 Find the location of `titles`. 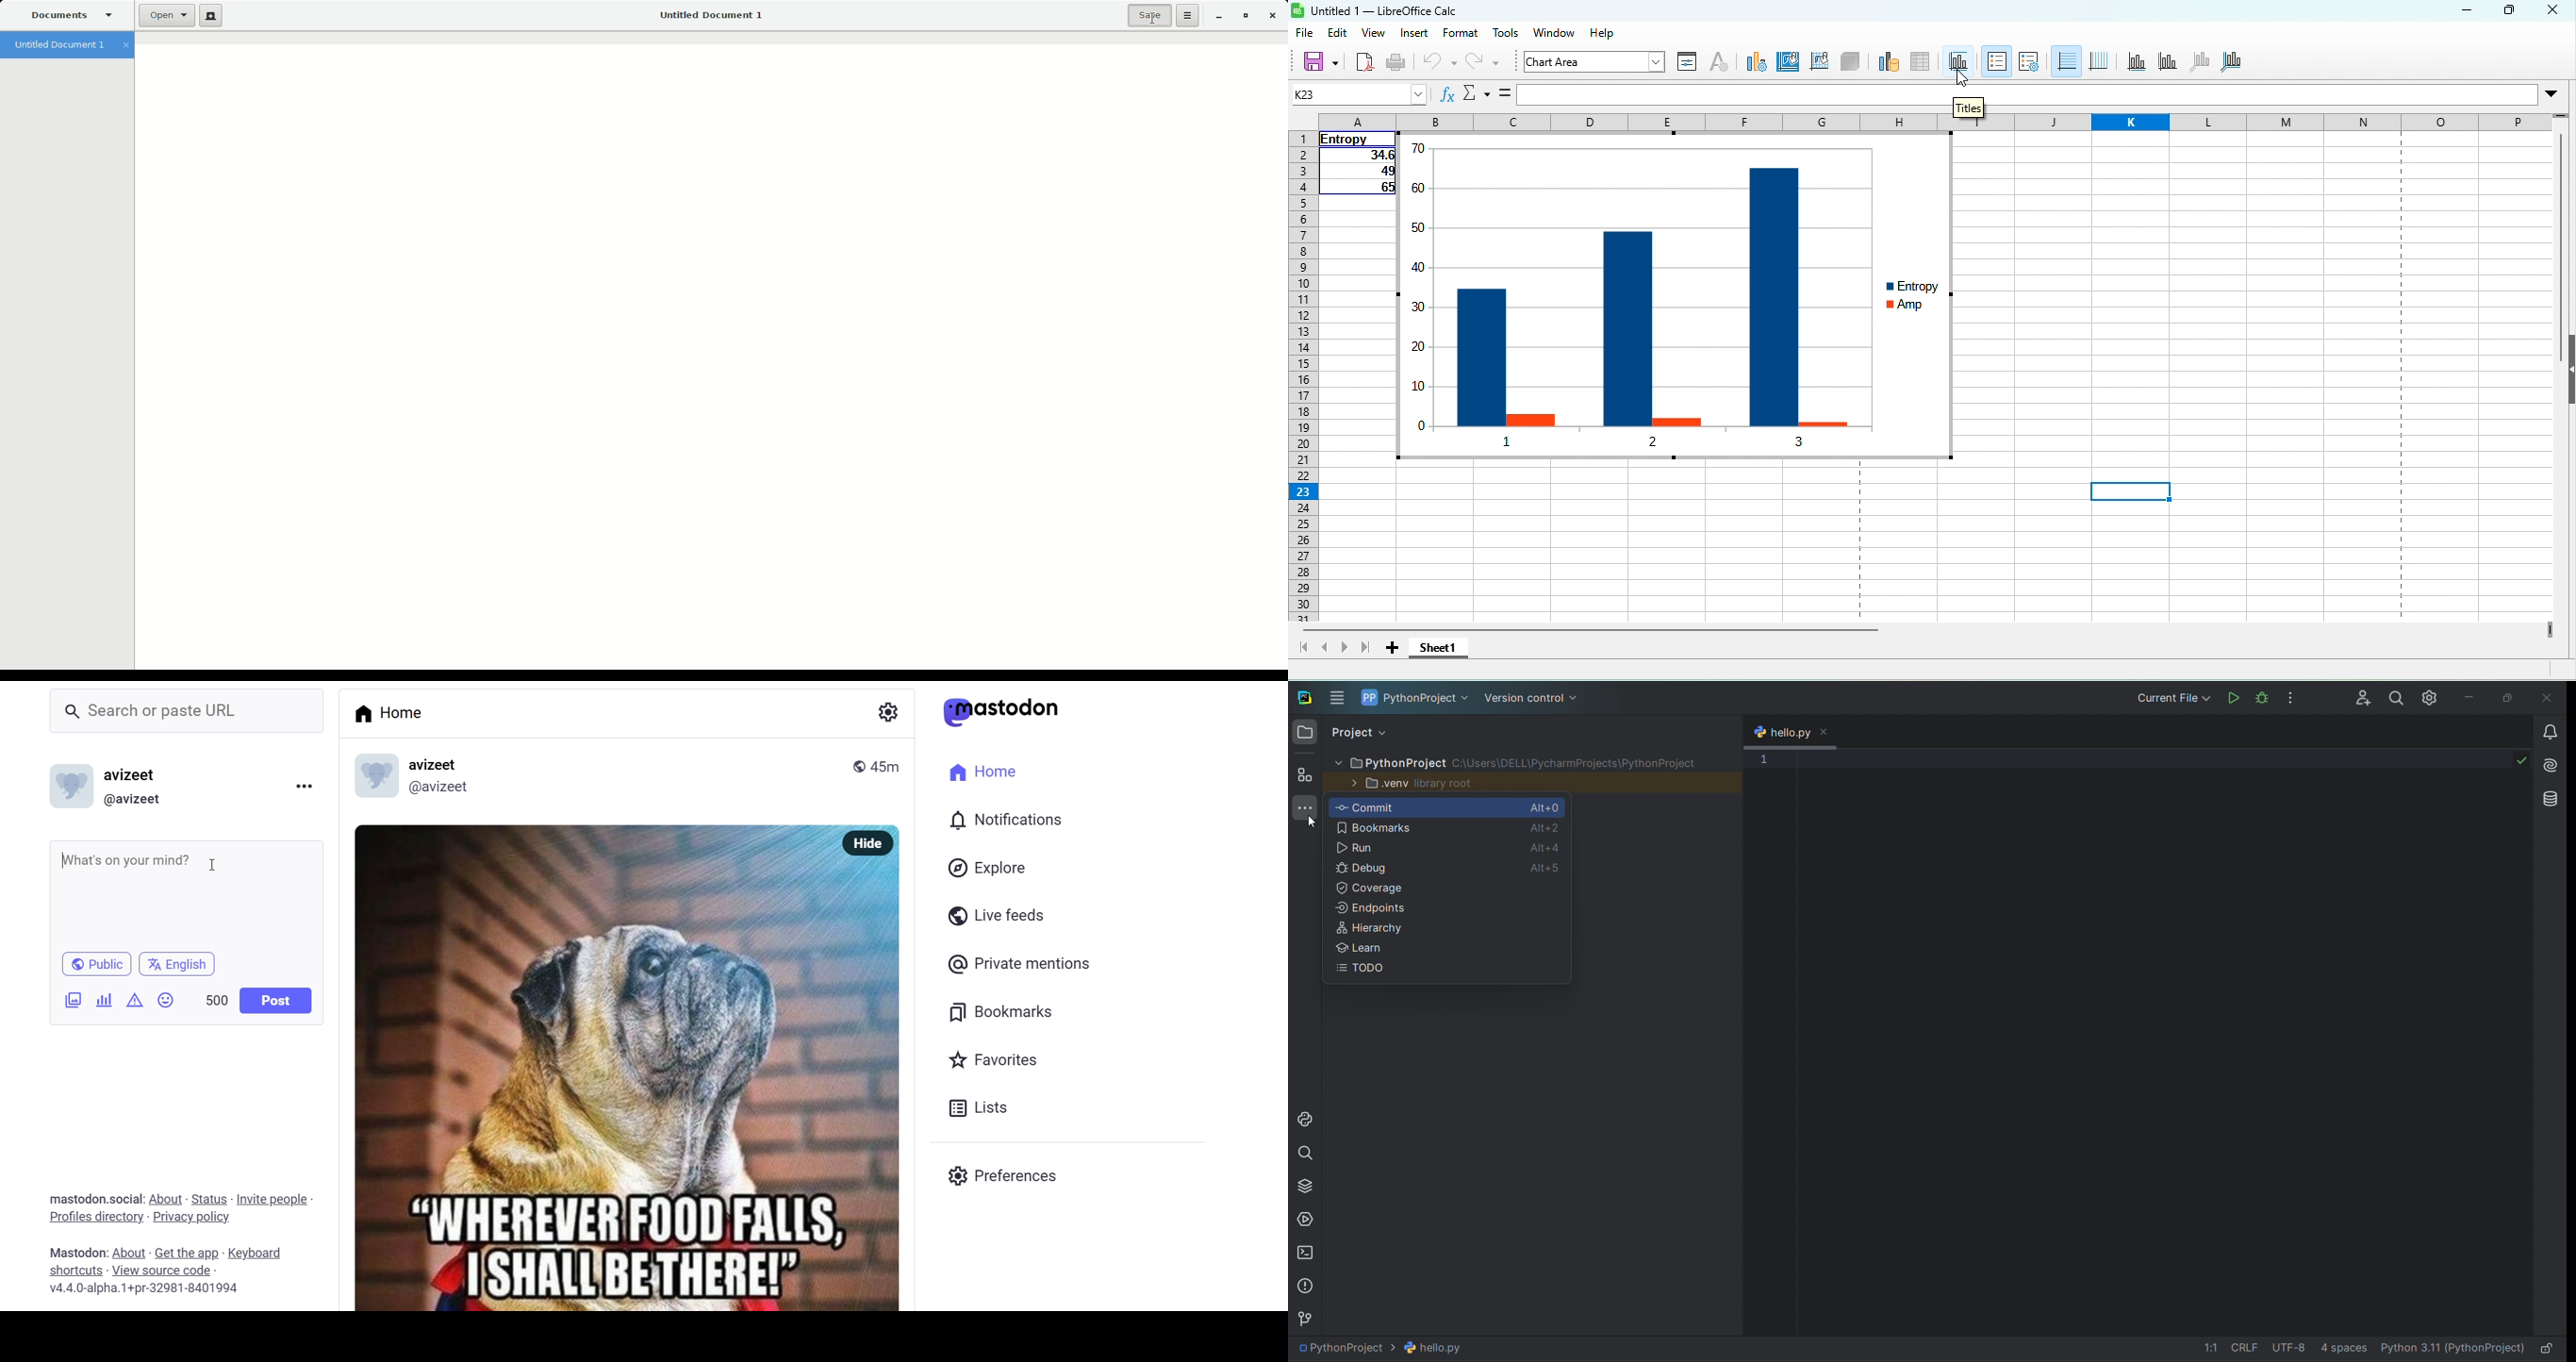

titles is located at coordinates (1957, 55).